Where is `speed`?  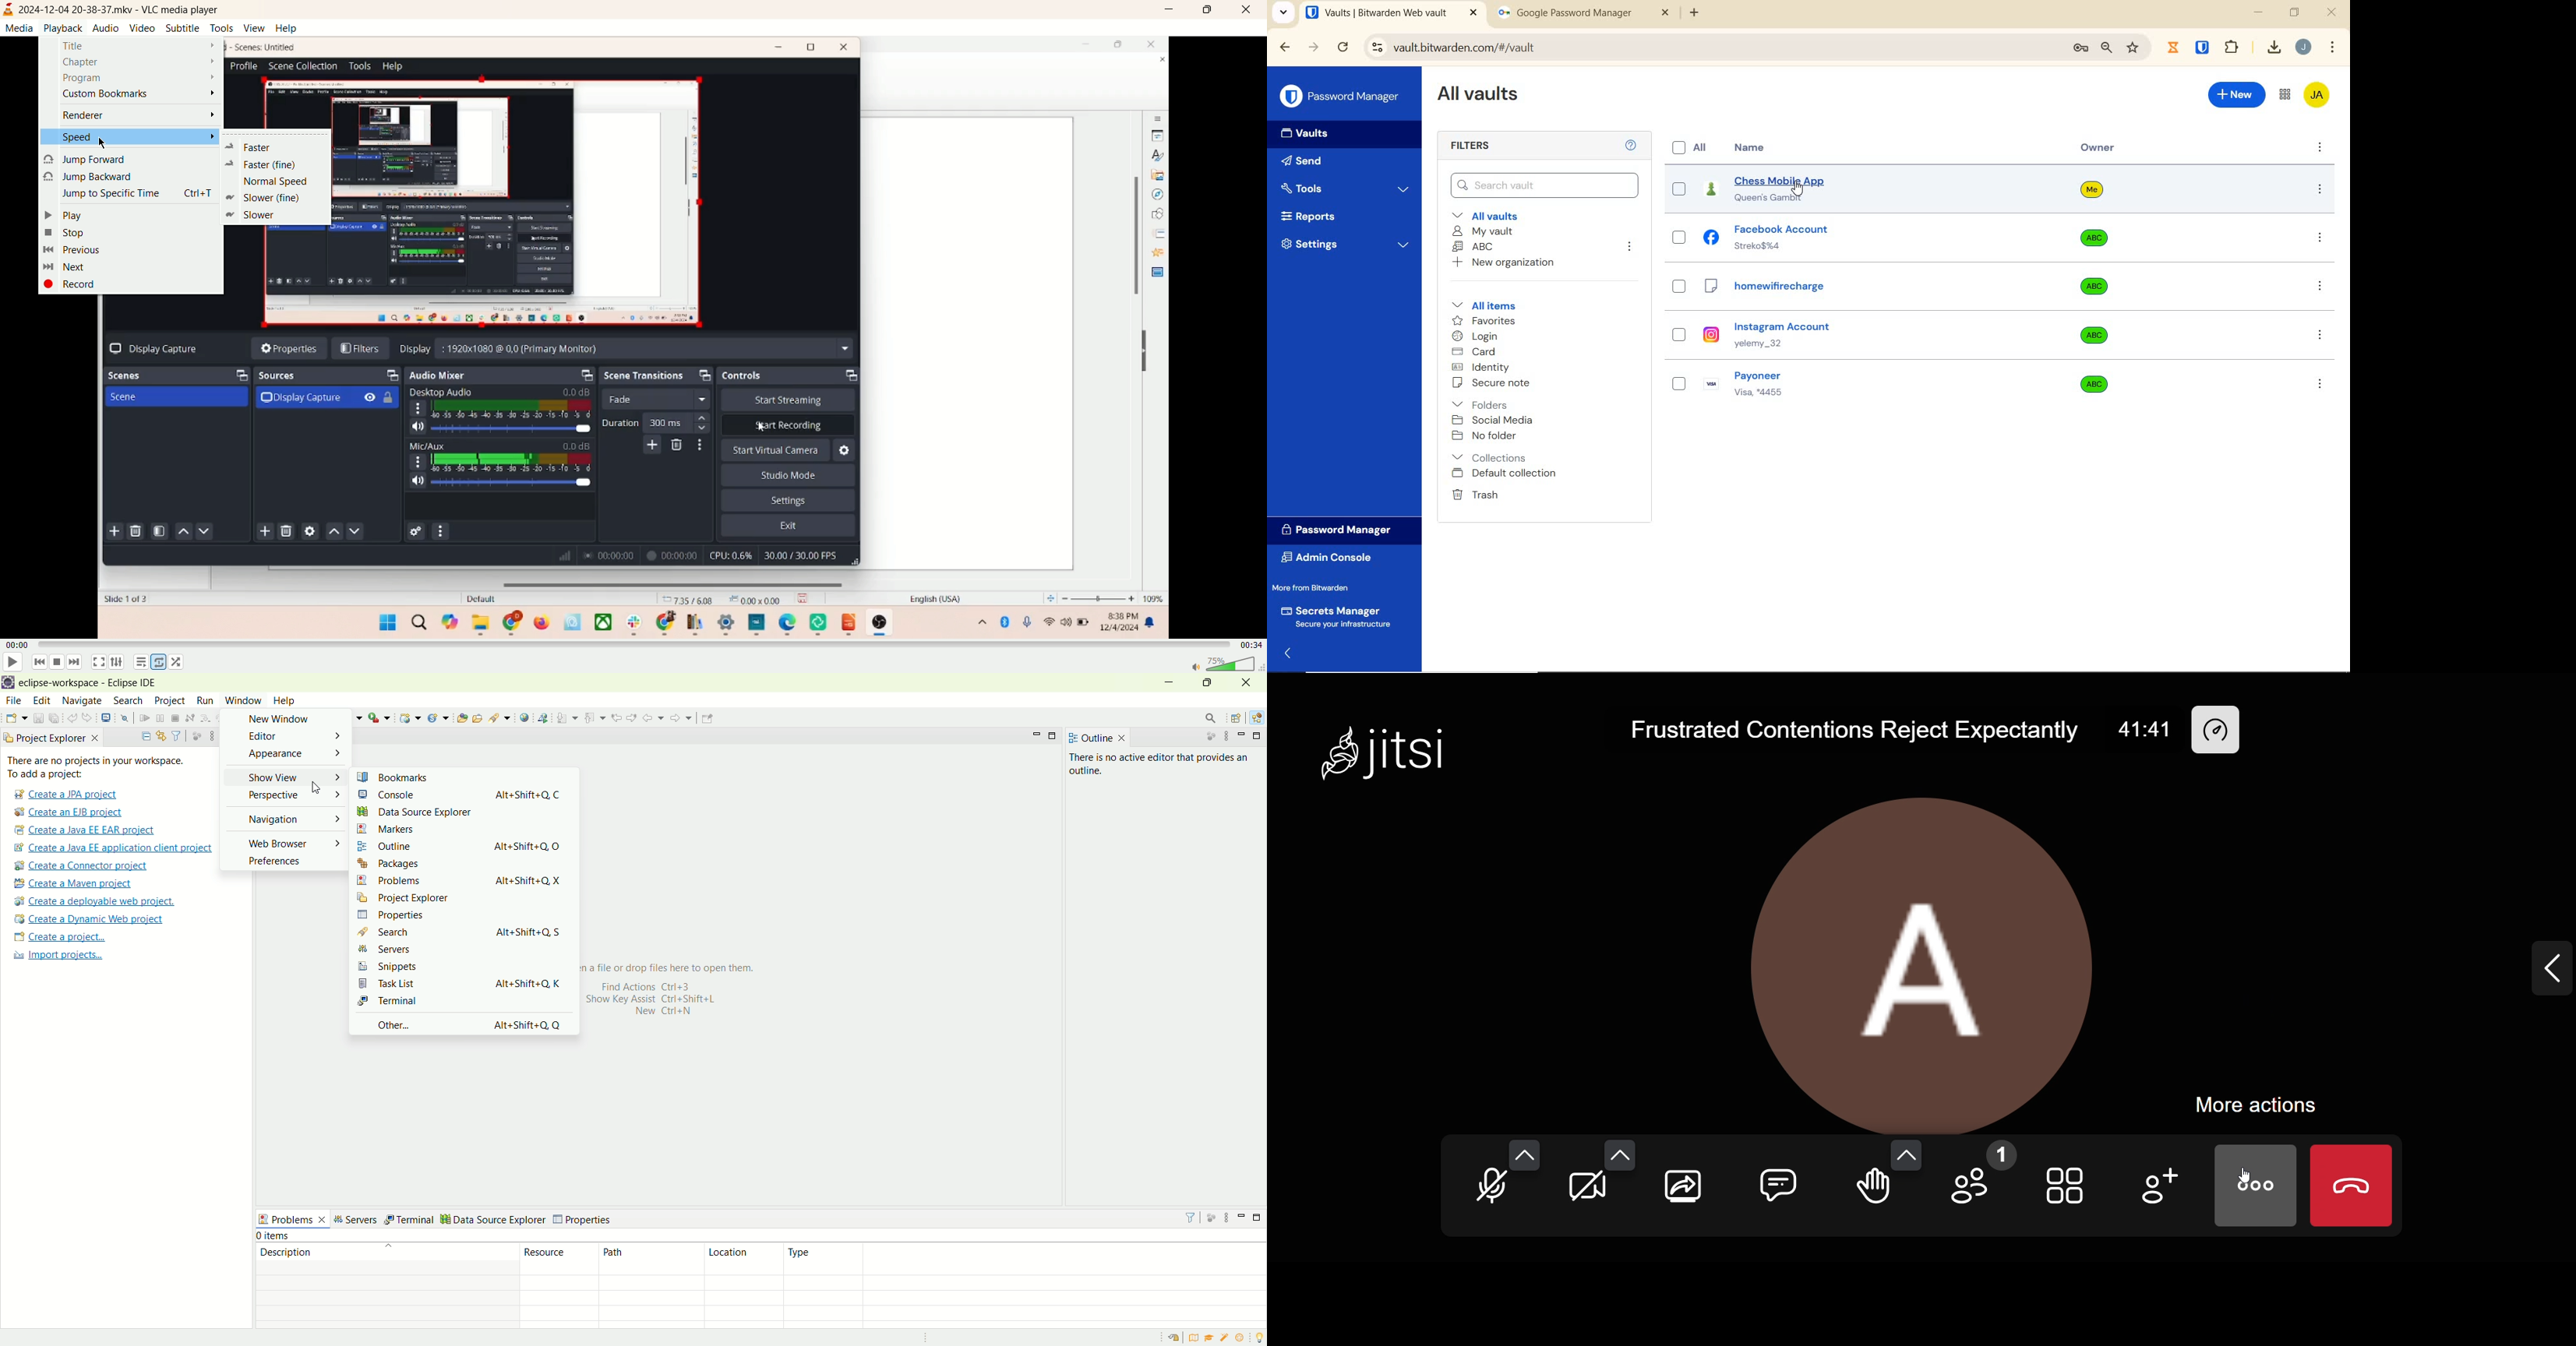 speed is located at coordinates (126, 137).